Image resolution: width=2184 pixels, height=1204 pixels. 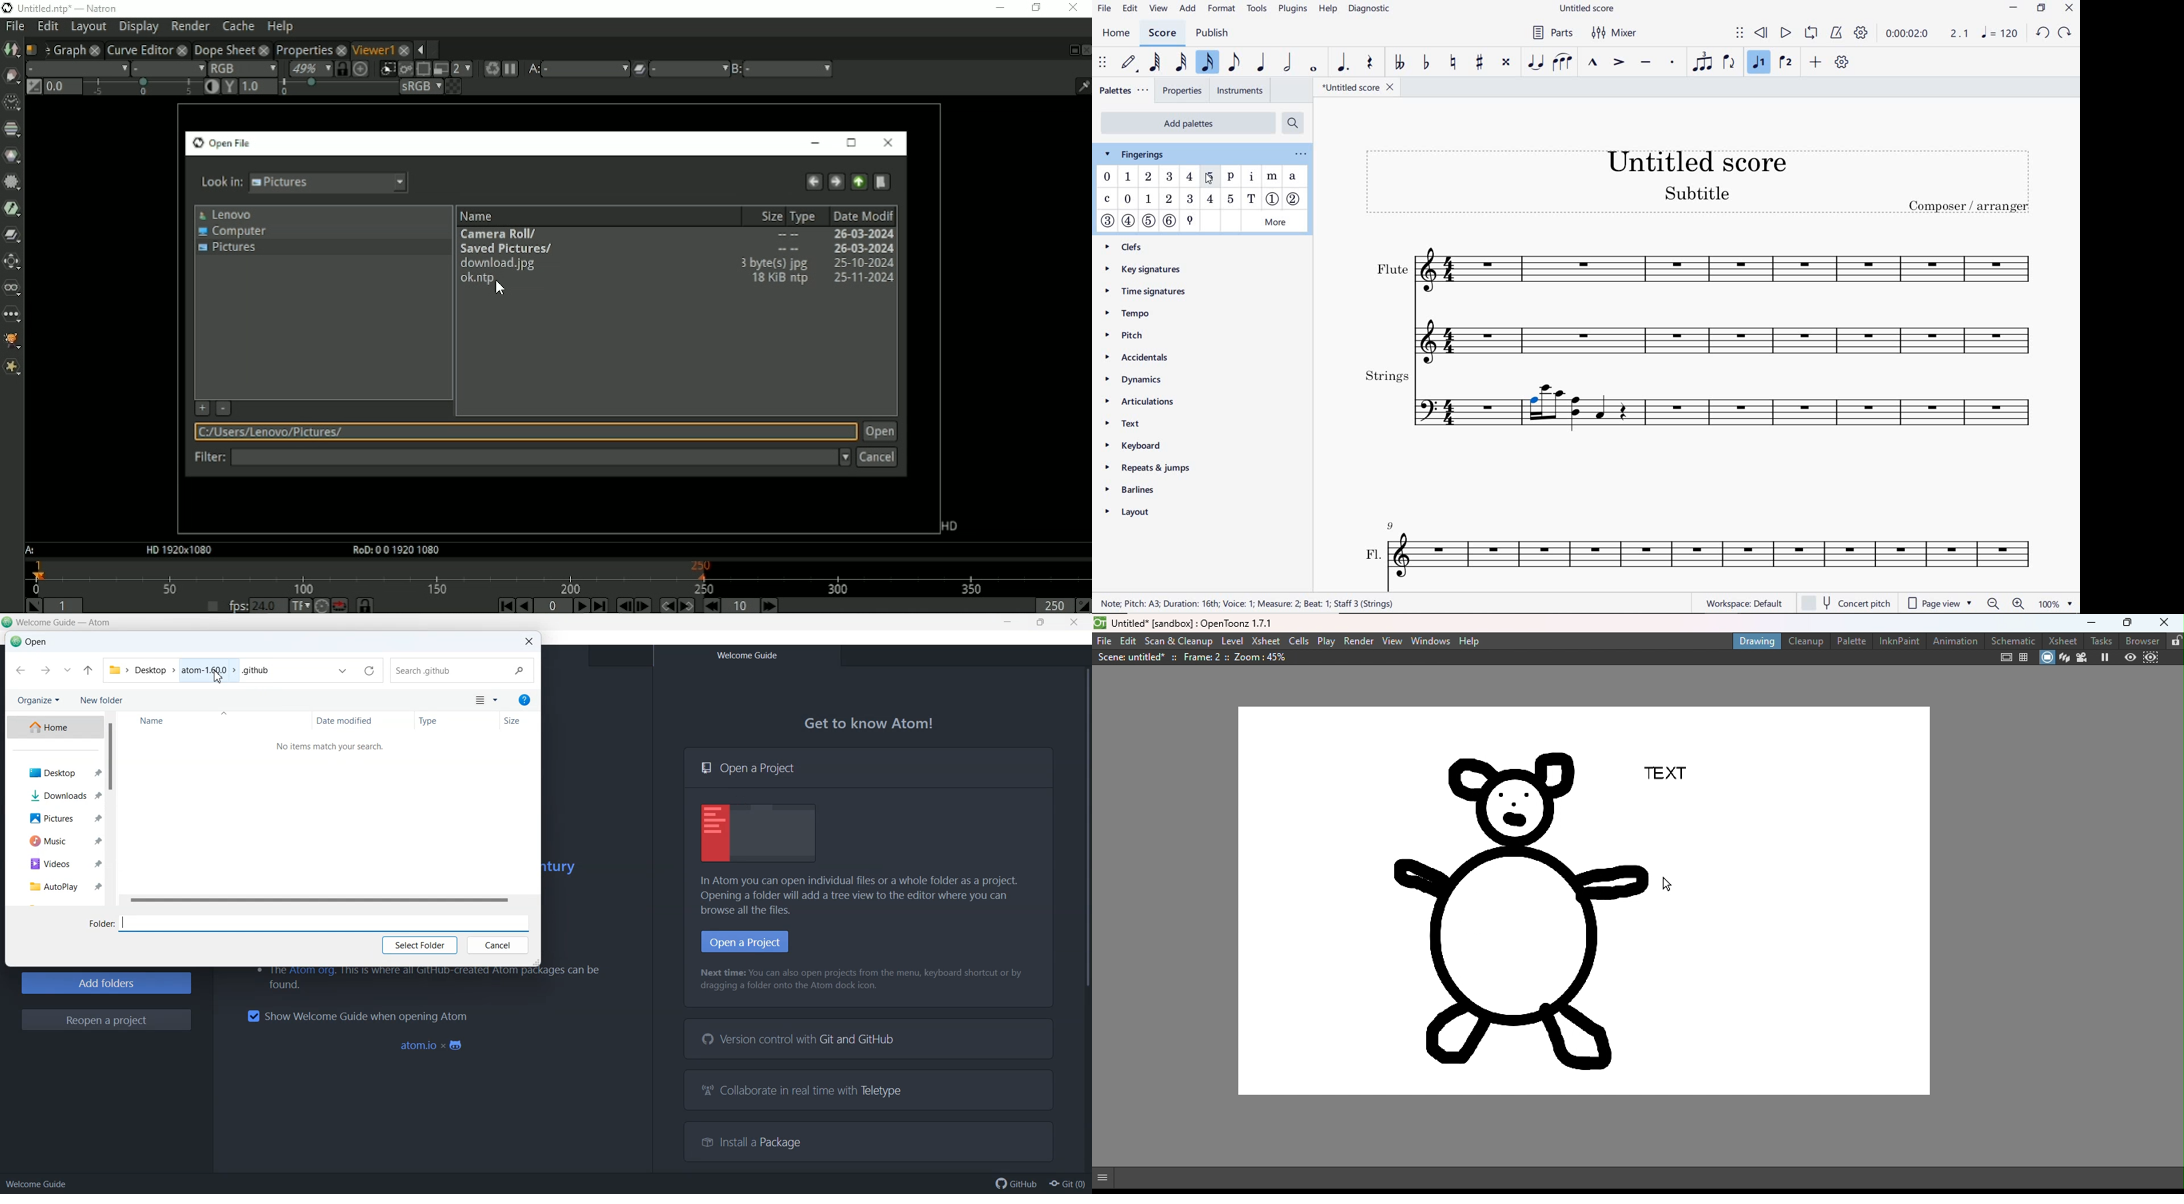 I want to click on View, so click(x=1393, y=642).